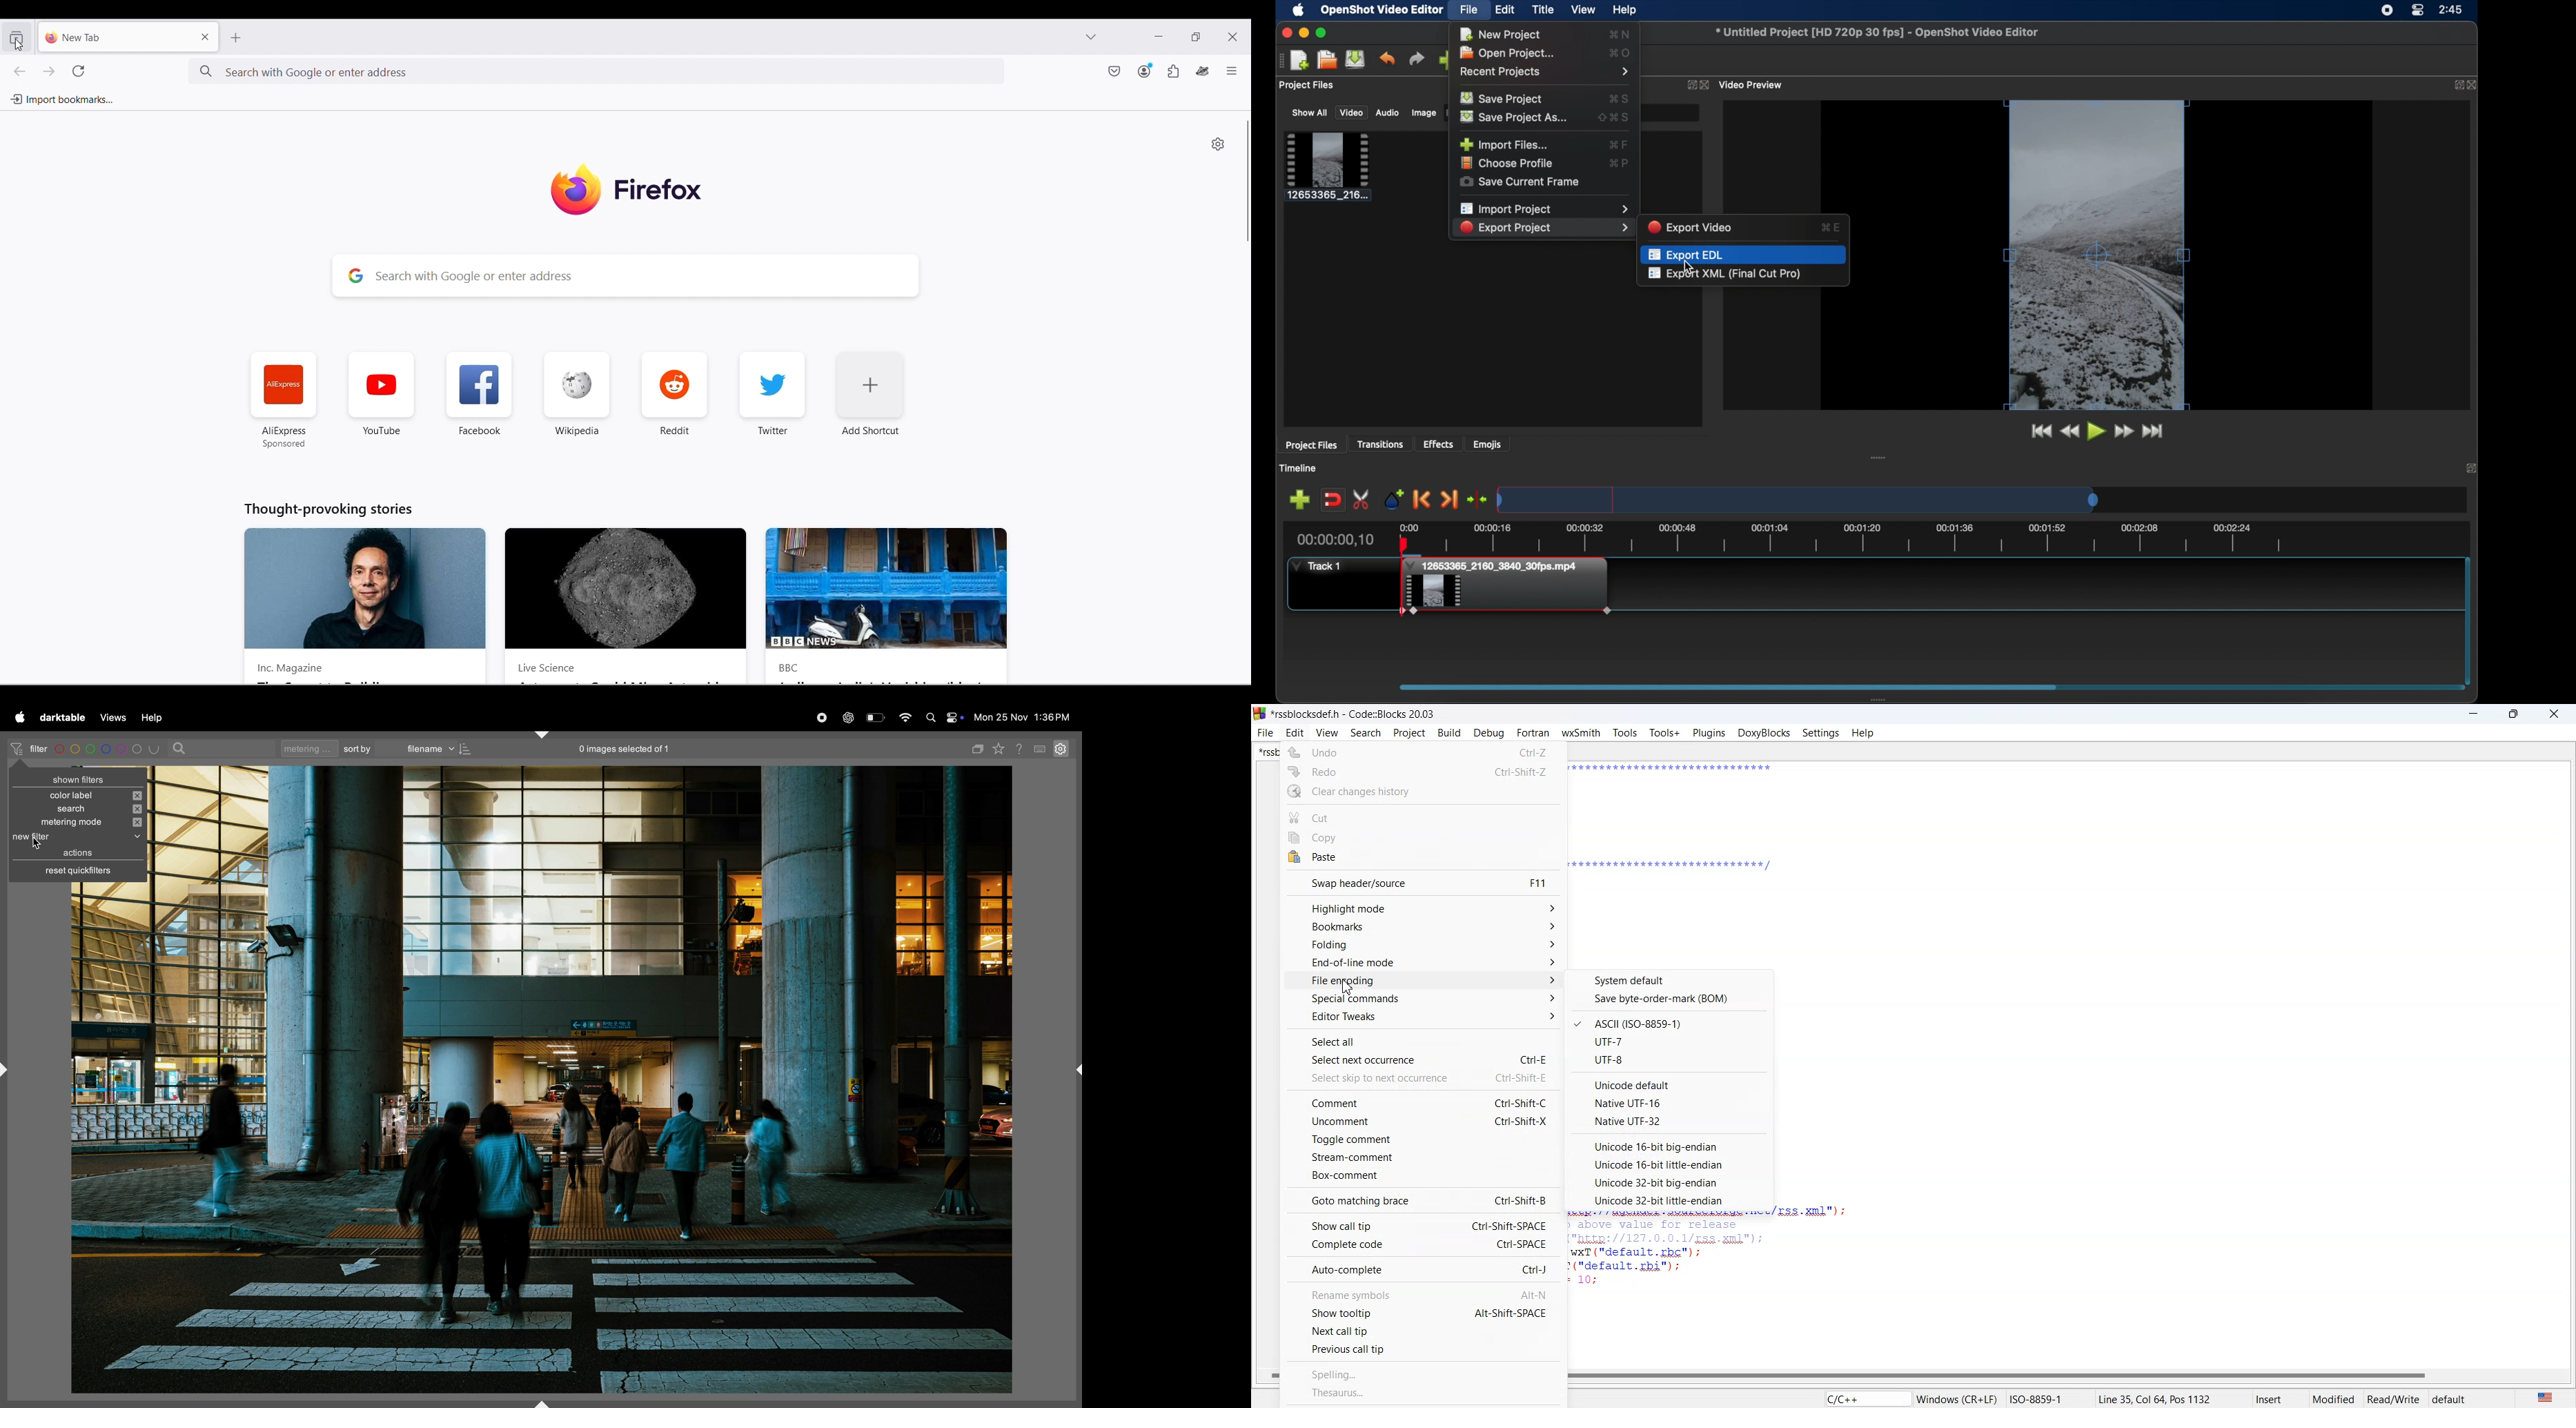  Describe the element at coordinates (1670, 1023) in the screenshot. I see `ASCII` at that location.